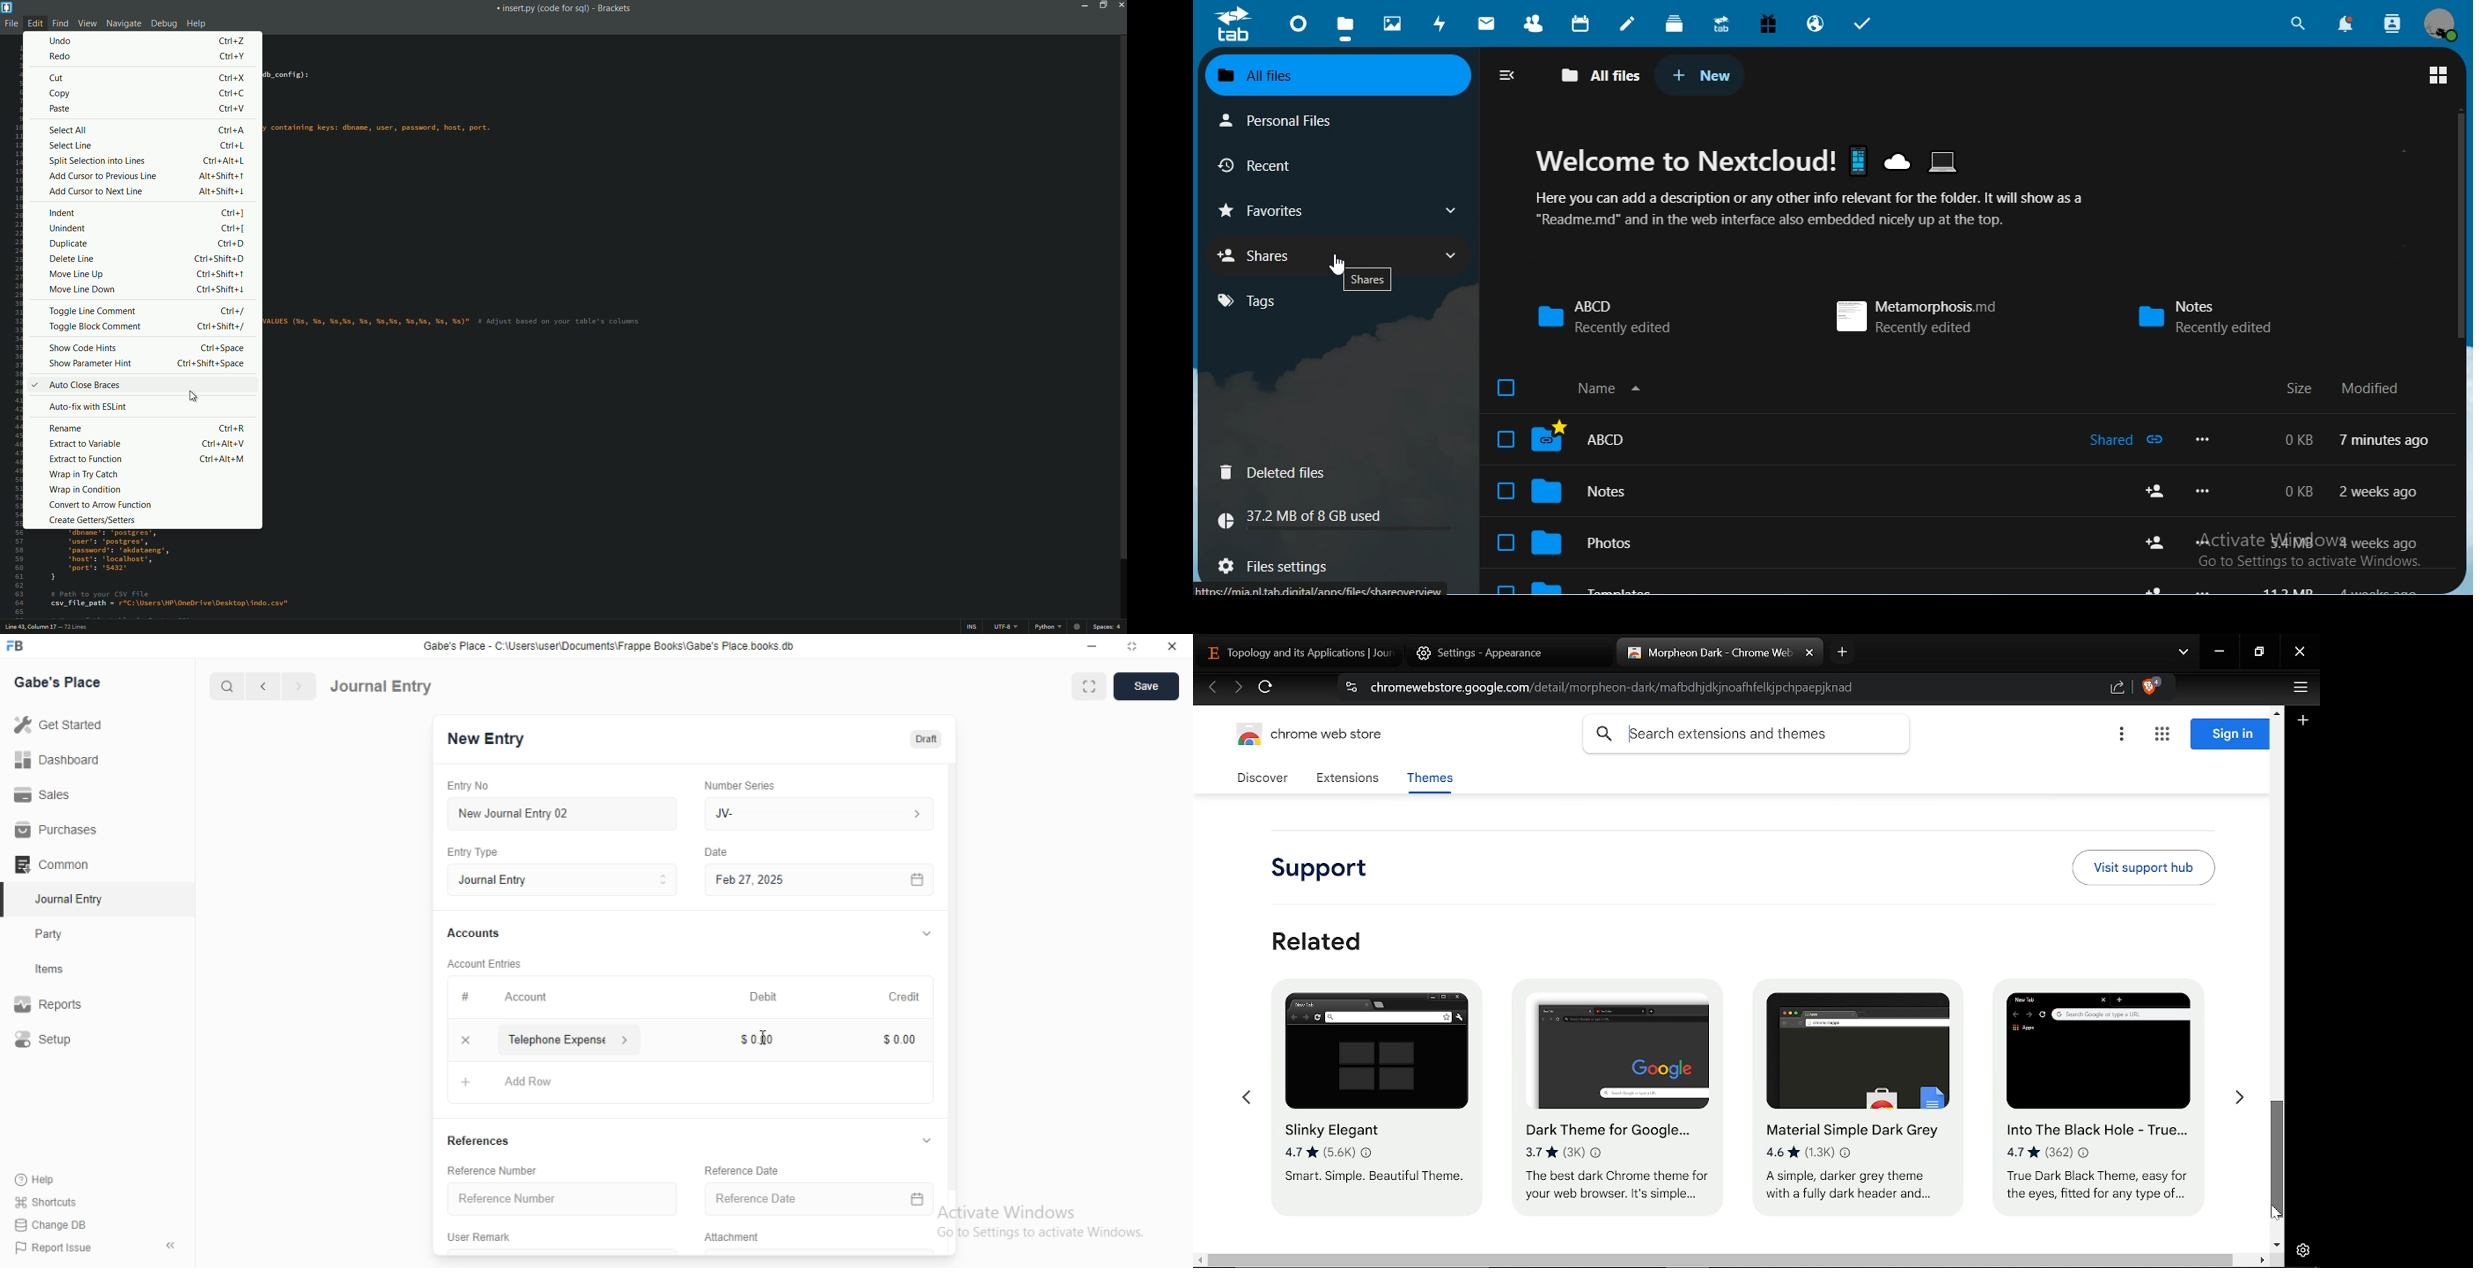 The width and height of the screenshot is (2492, 1288). Describe the element at coordinates (1914, 318) in the screenshot. I see `metamorphosis` at that location.